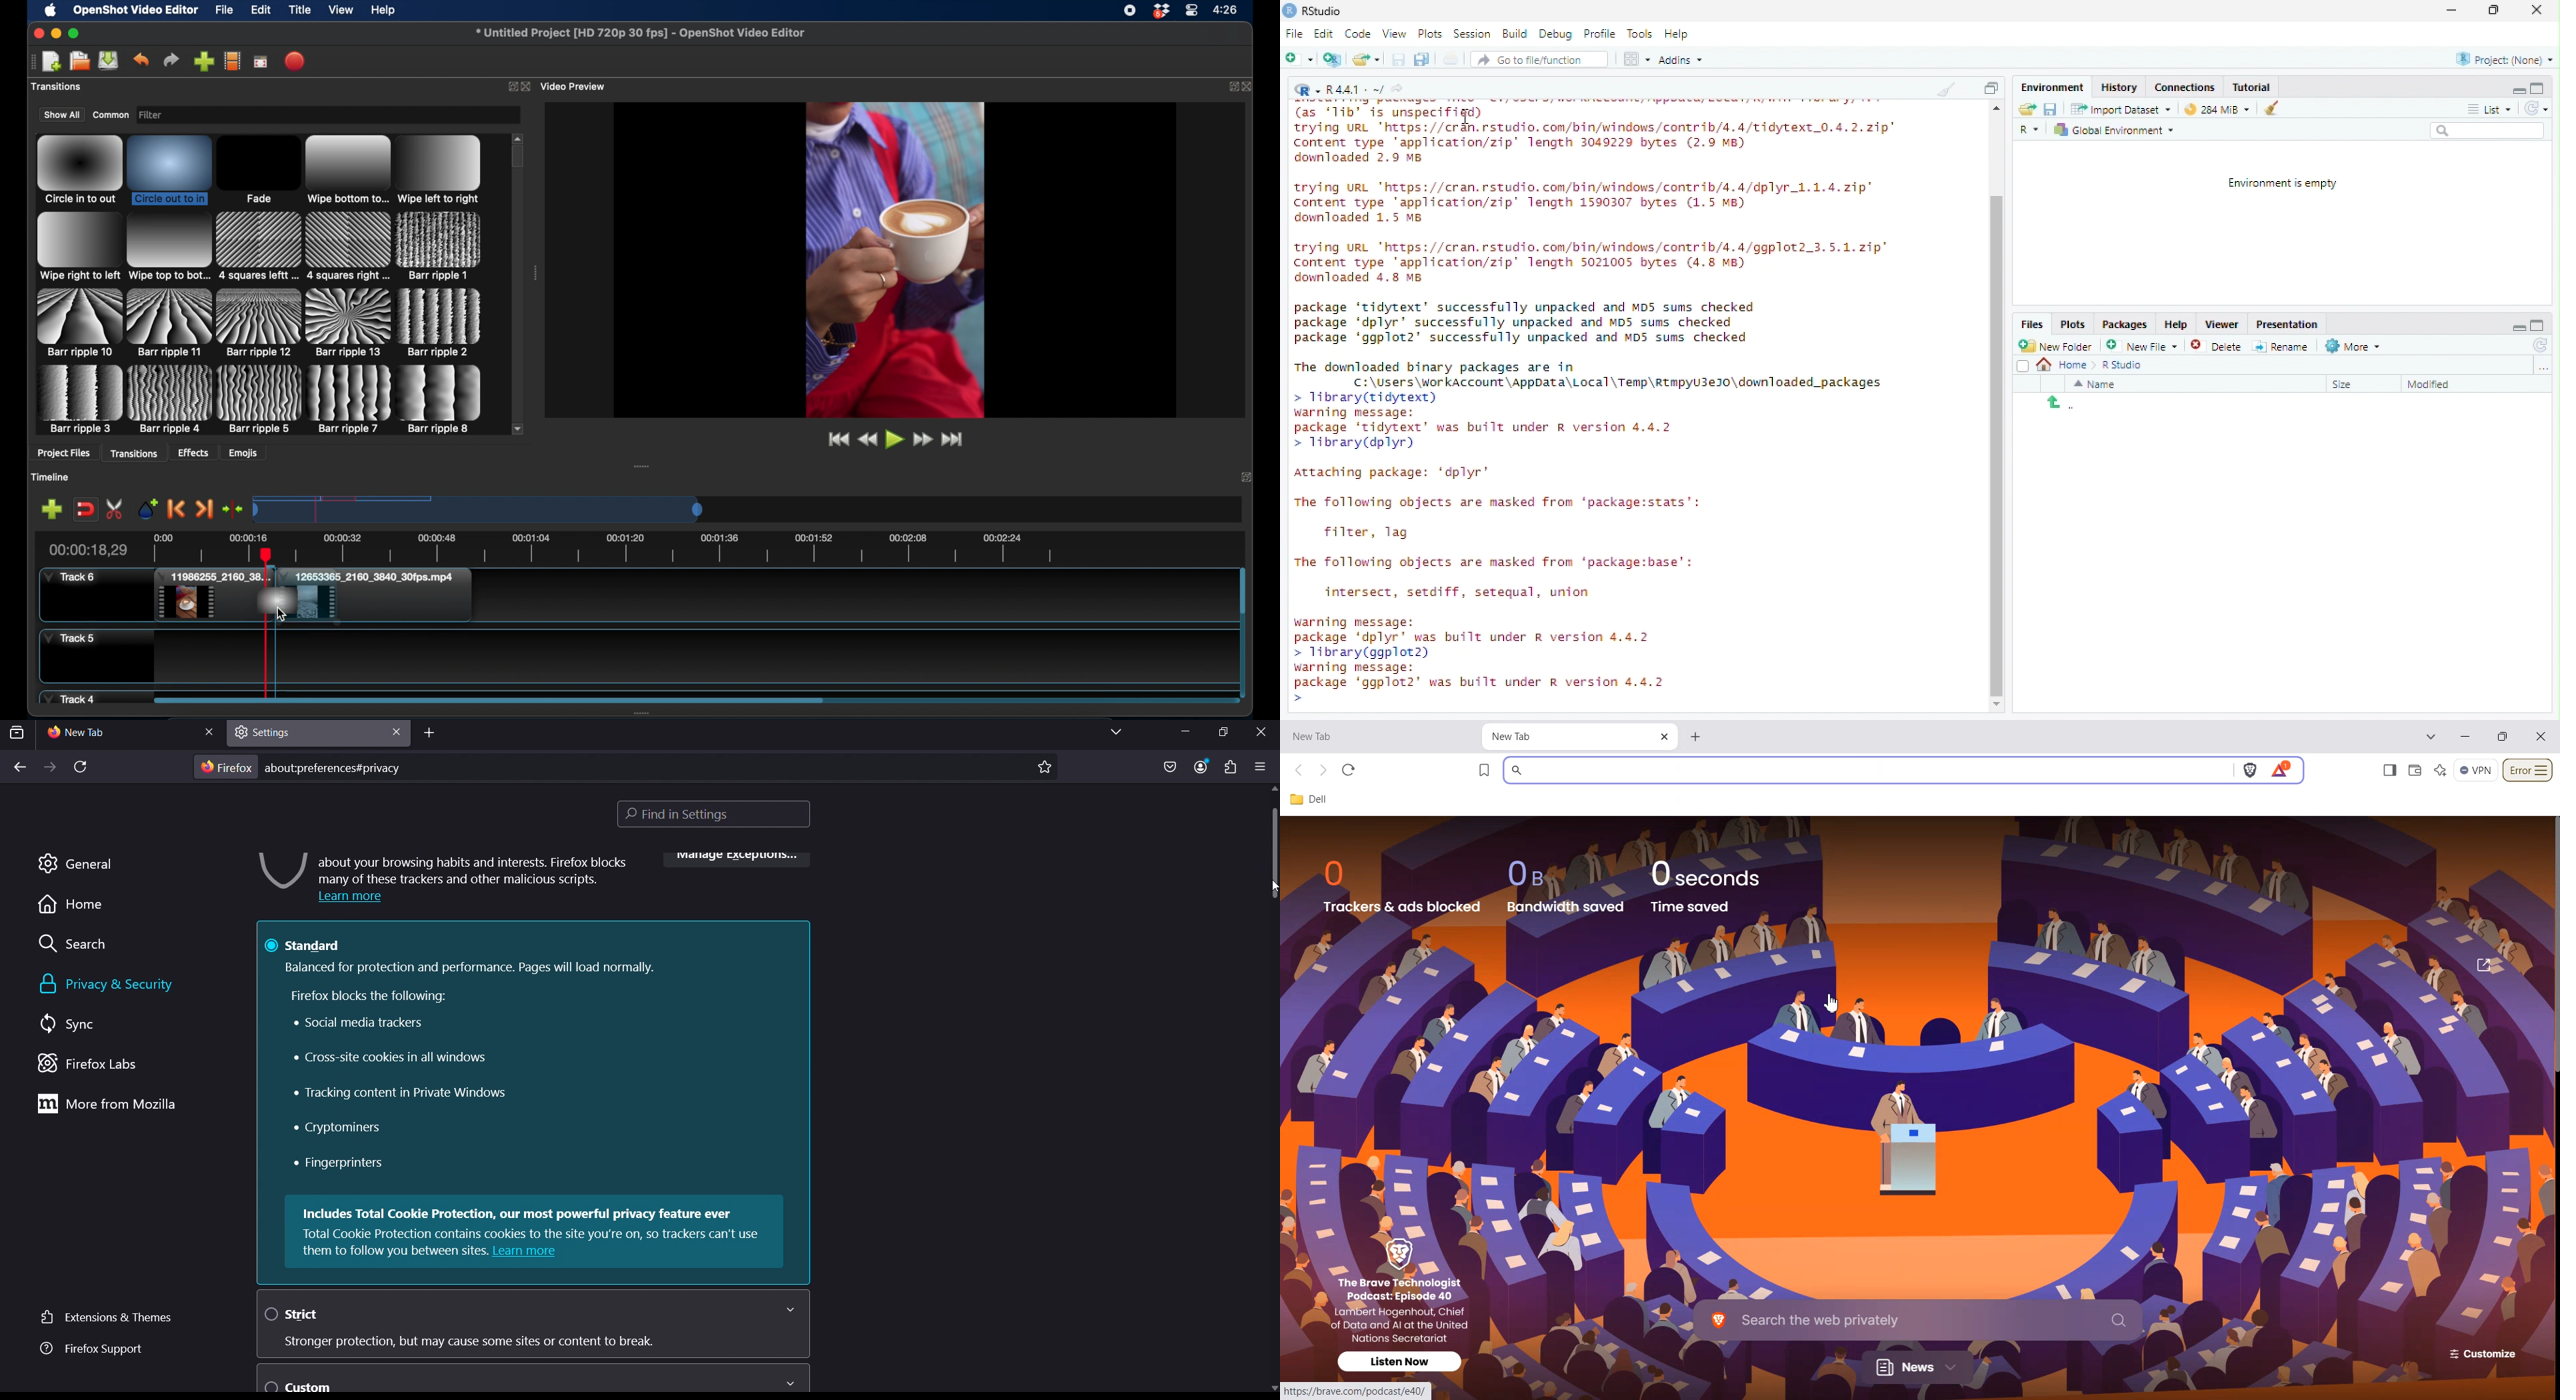 This screenshot has height=1400, width=2576. What do you see at coordinates (527, 1251) in the screenshot?
I see `Learn more` at bounding box center [527, 1251].